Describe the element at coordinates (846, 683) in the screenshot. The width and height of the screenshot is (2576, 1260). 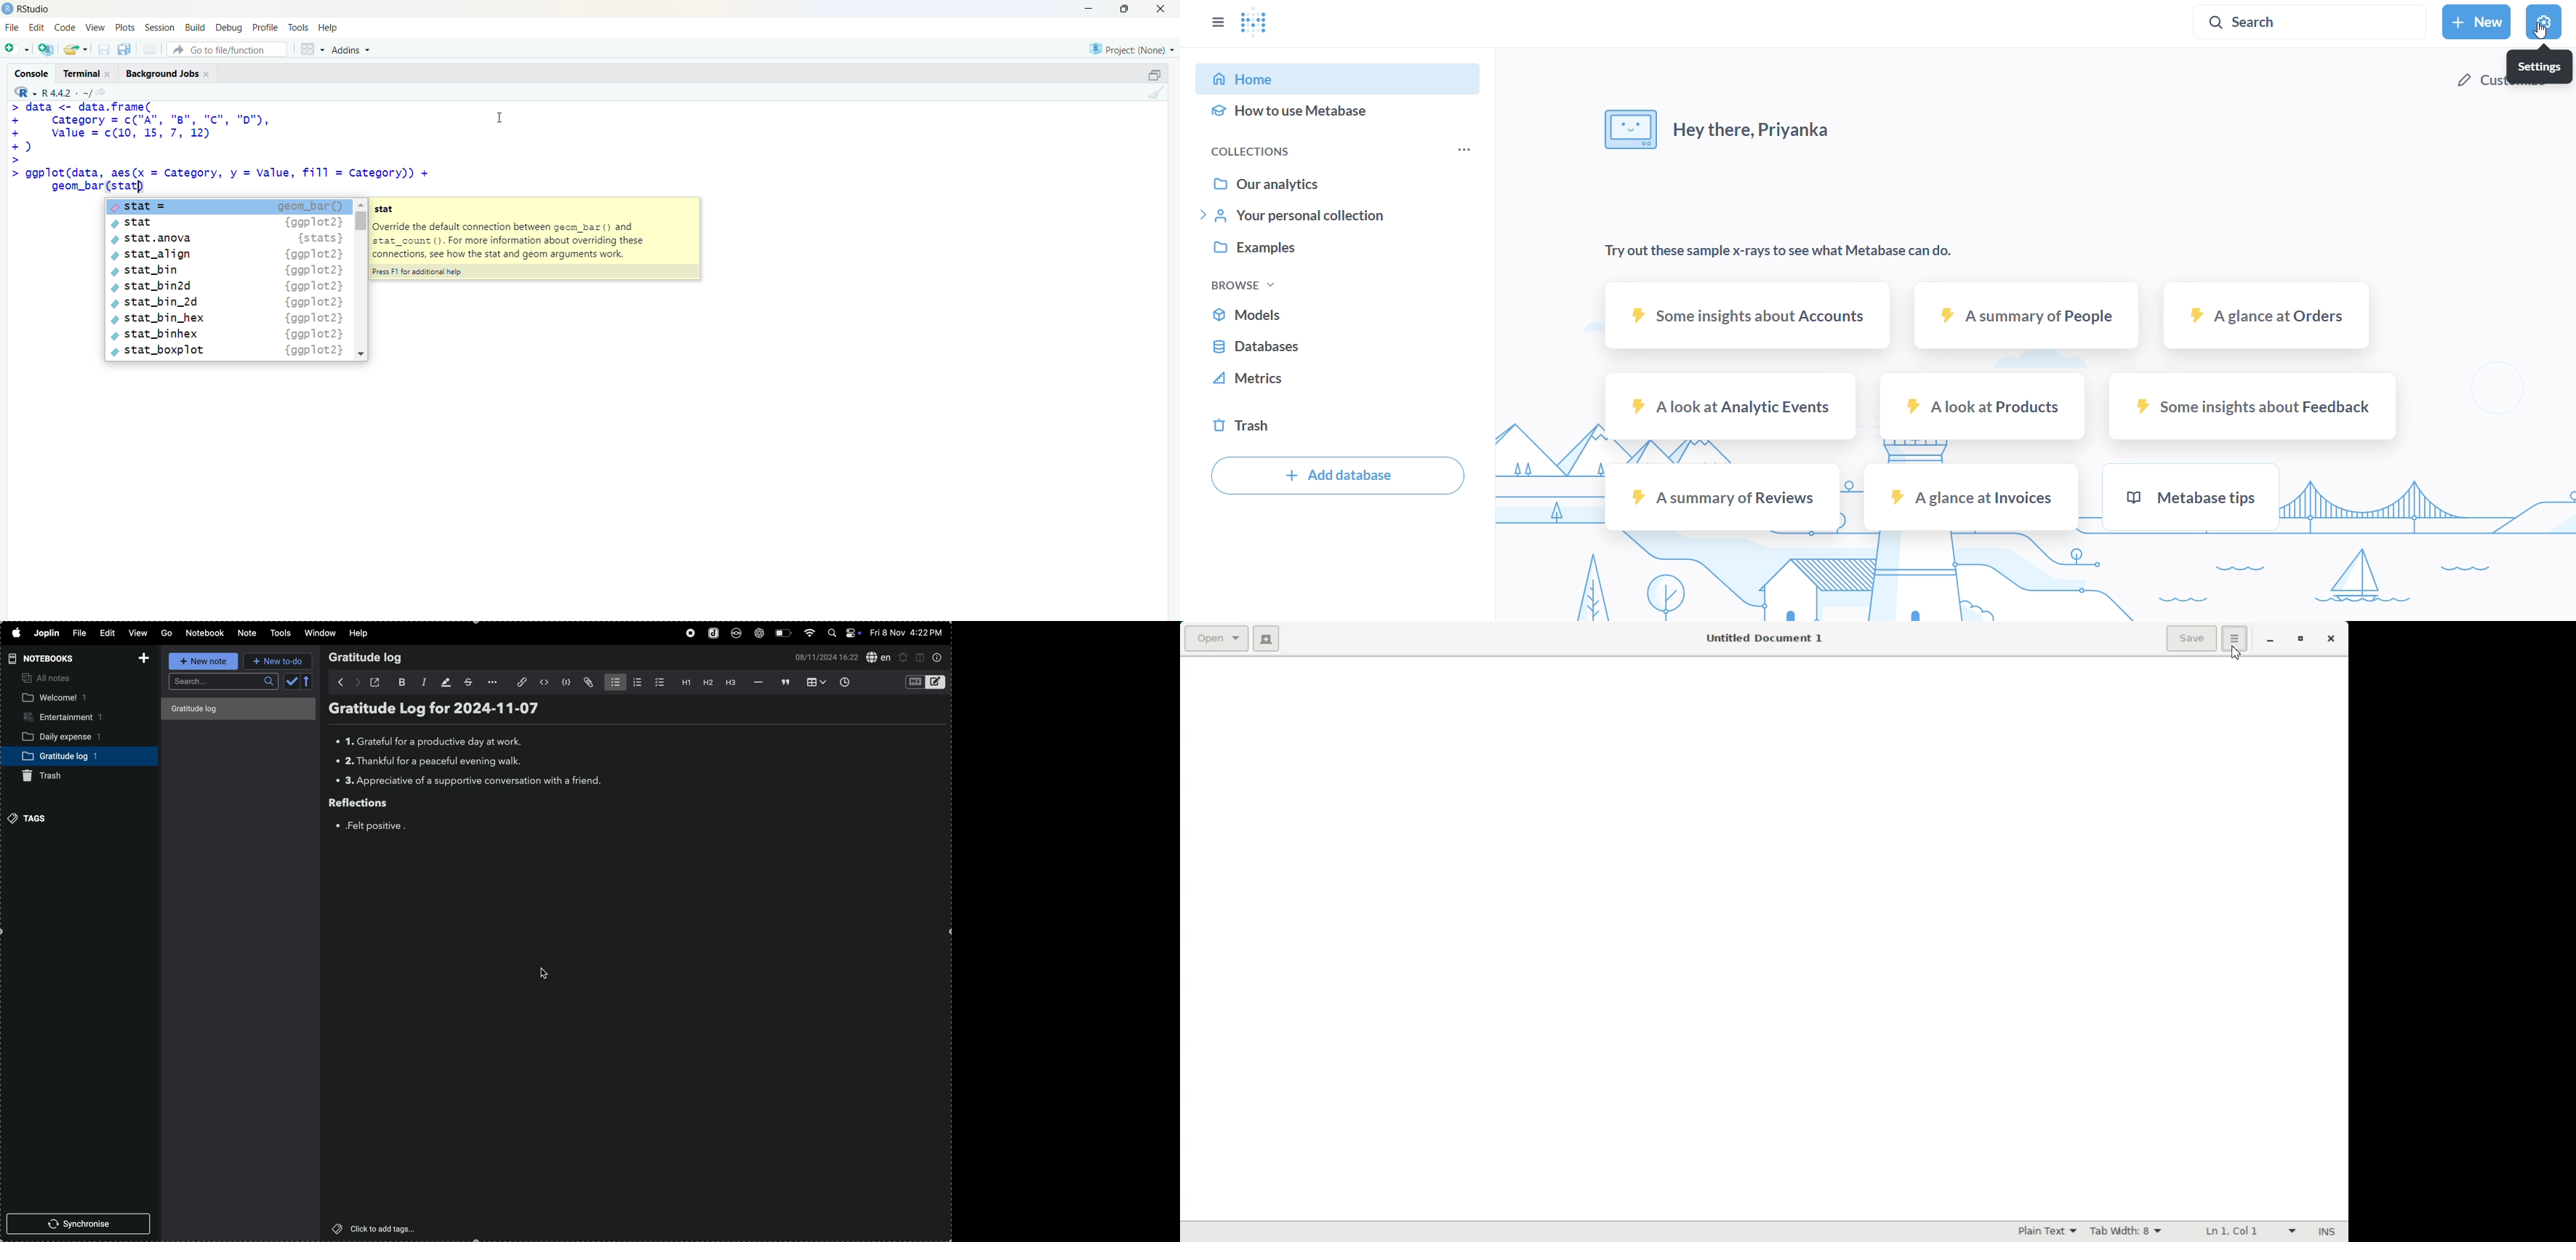
I see `inser time` at that location.